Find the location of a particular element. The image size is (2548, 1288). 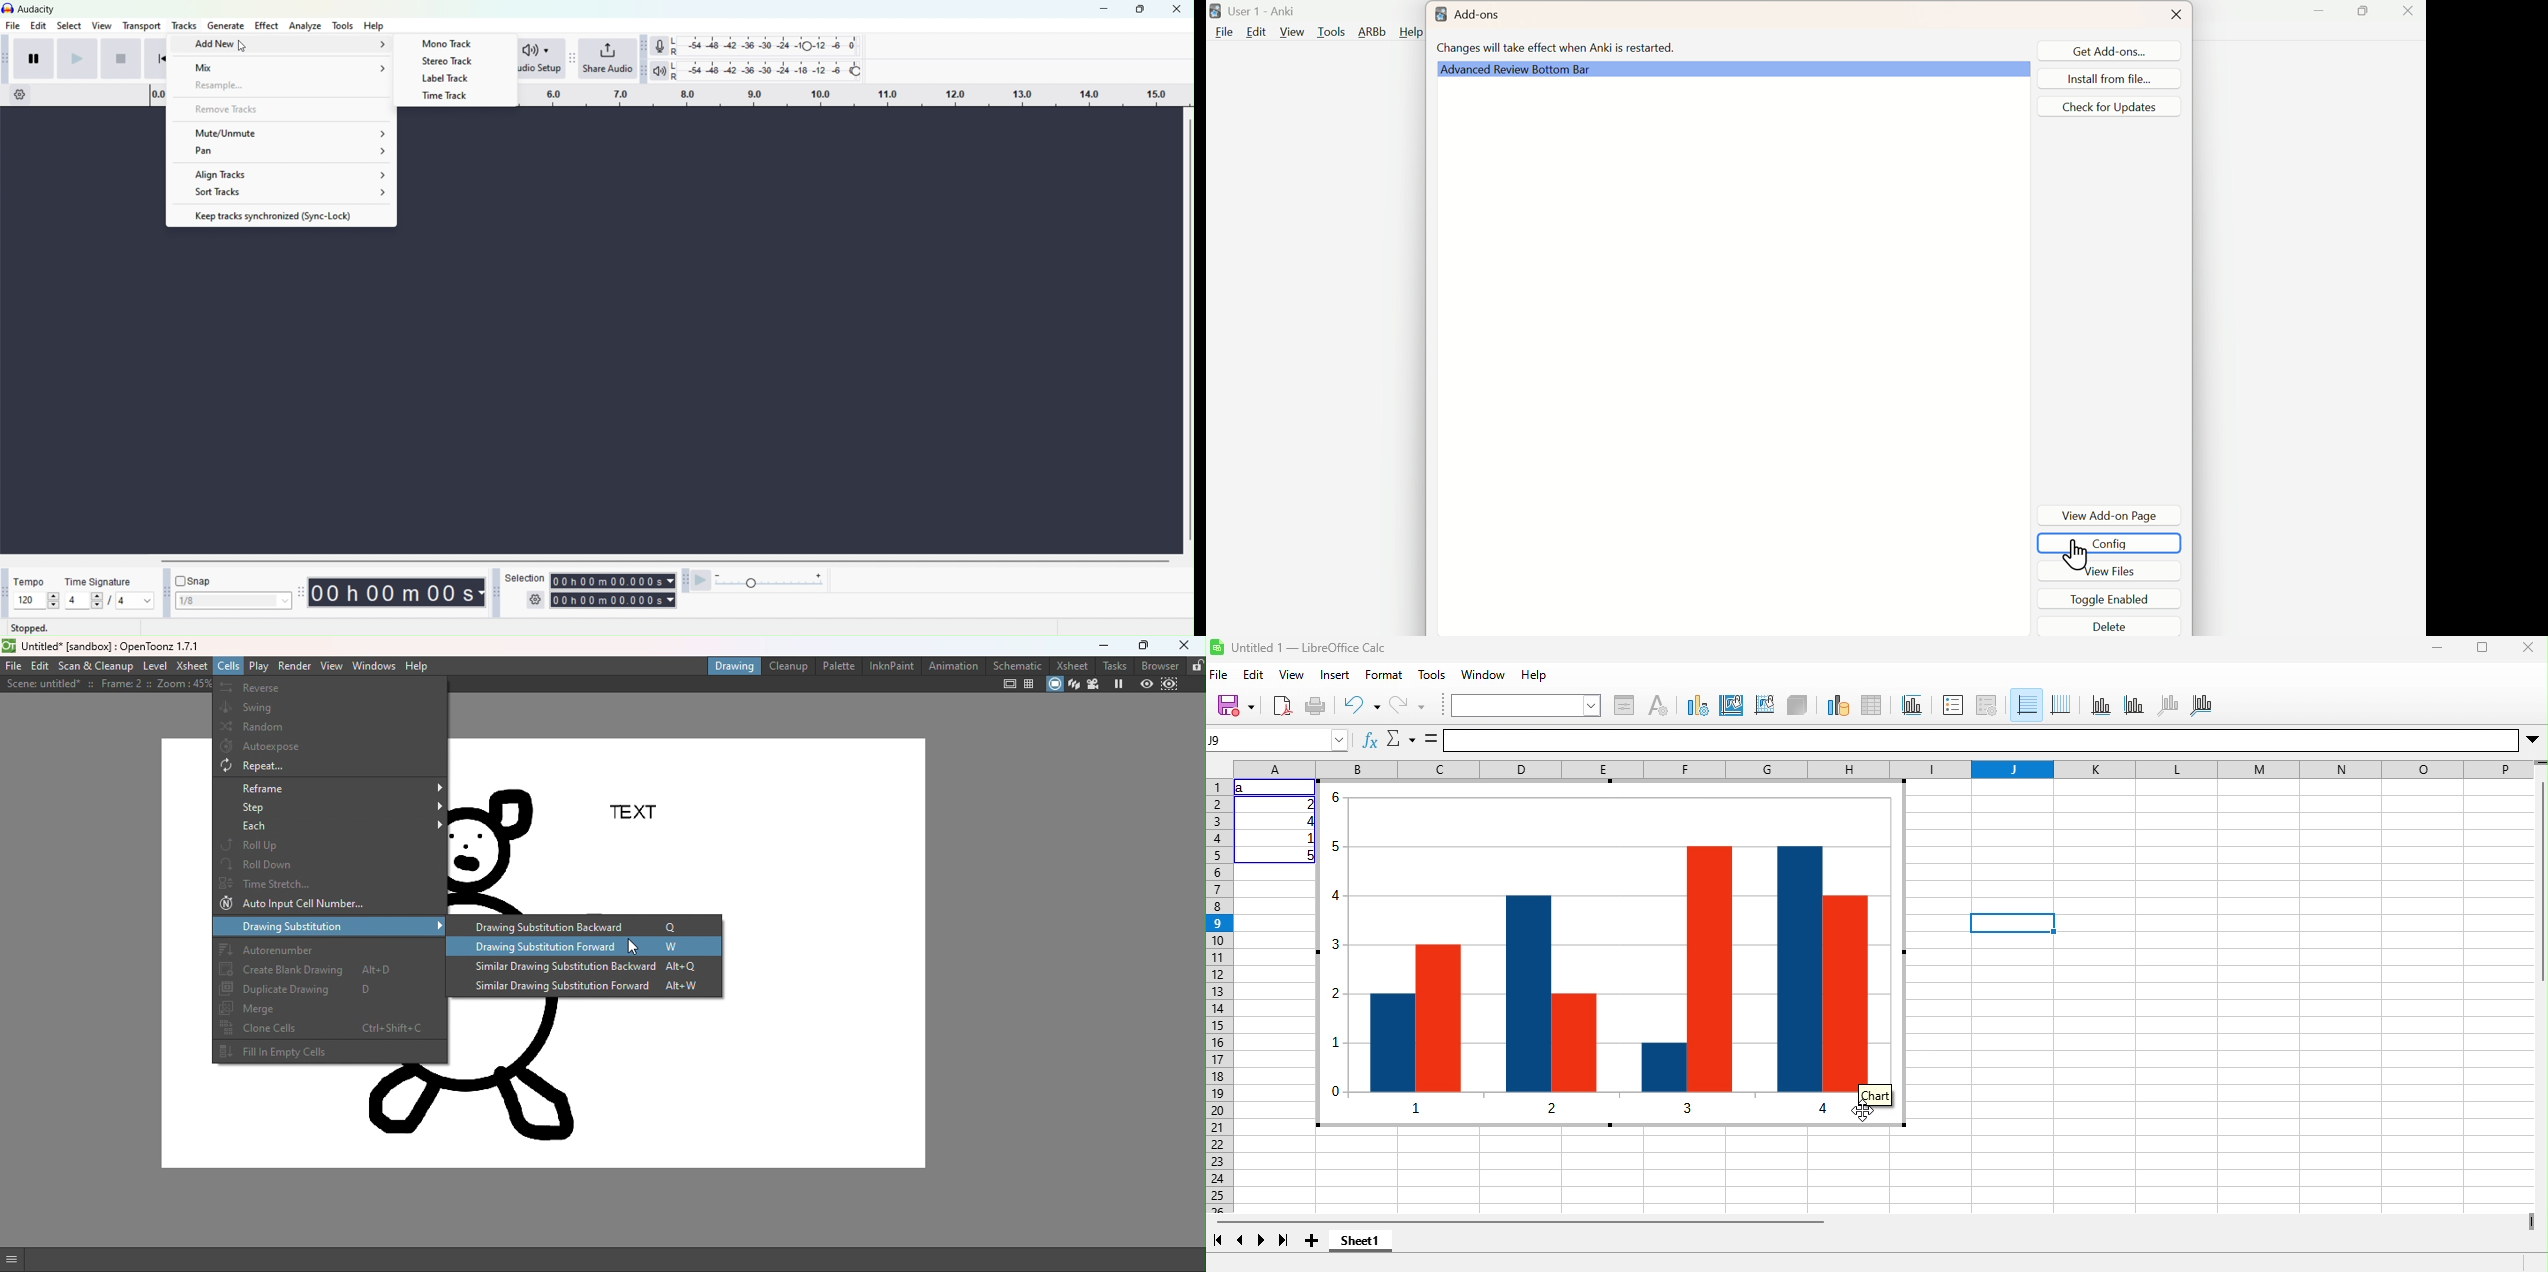

Edit is located at coordinates (40, 26).